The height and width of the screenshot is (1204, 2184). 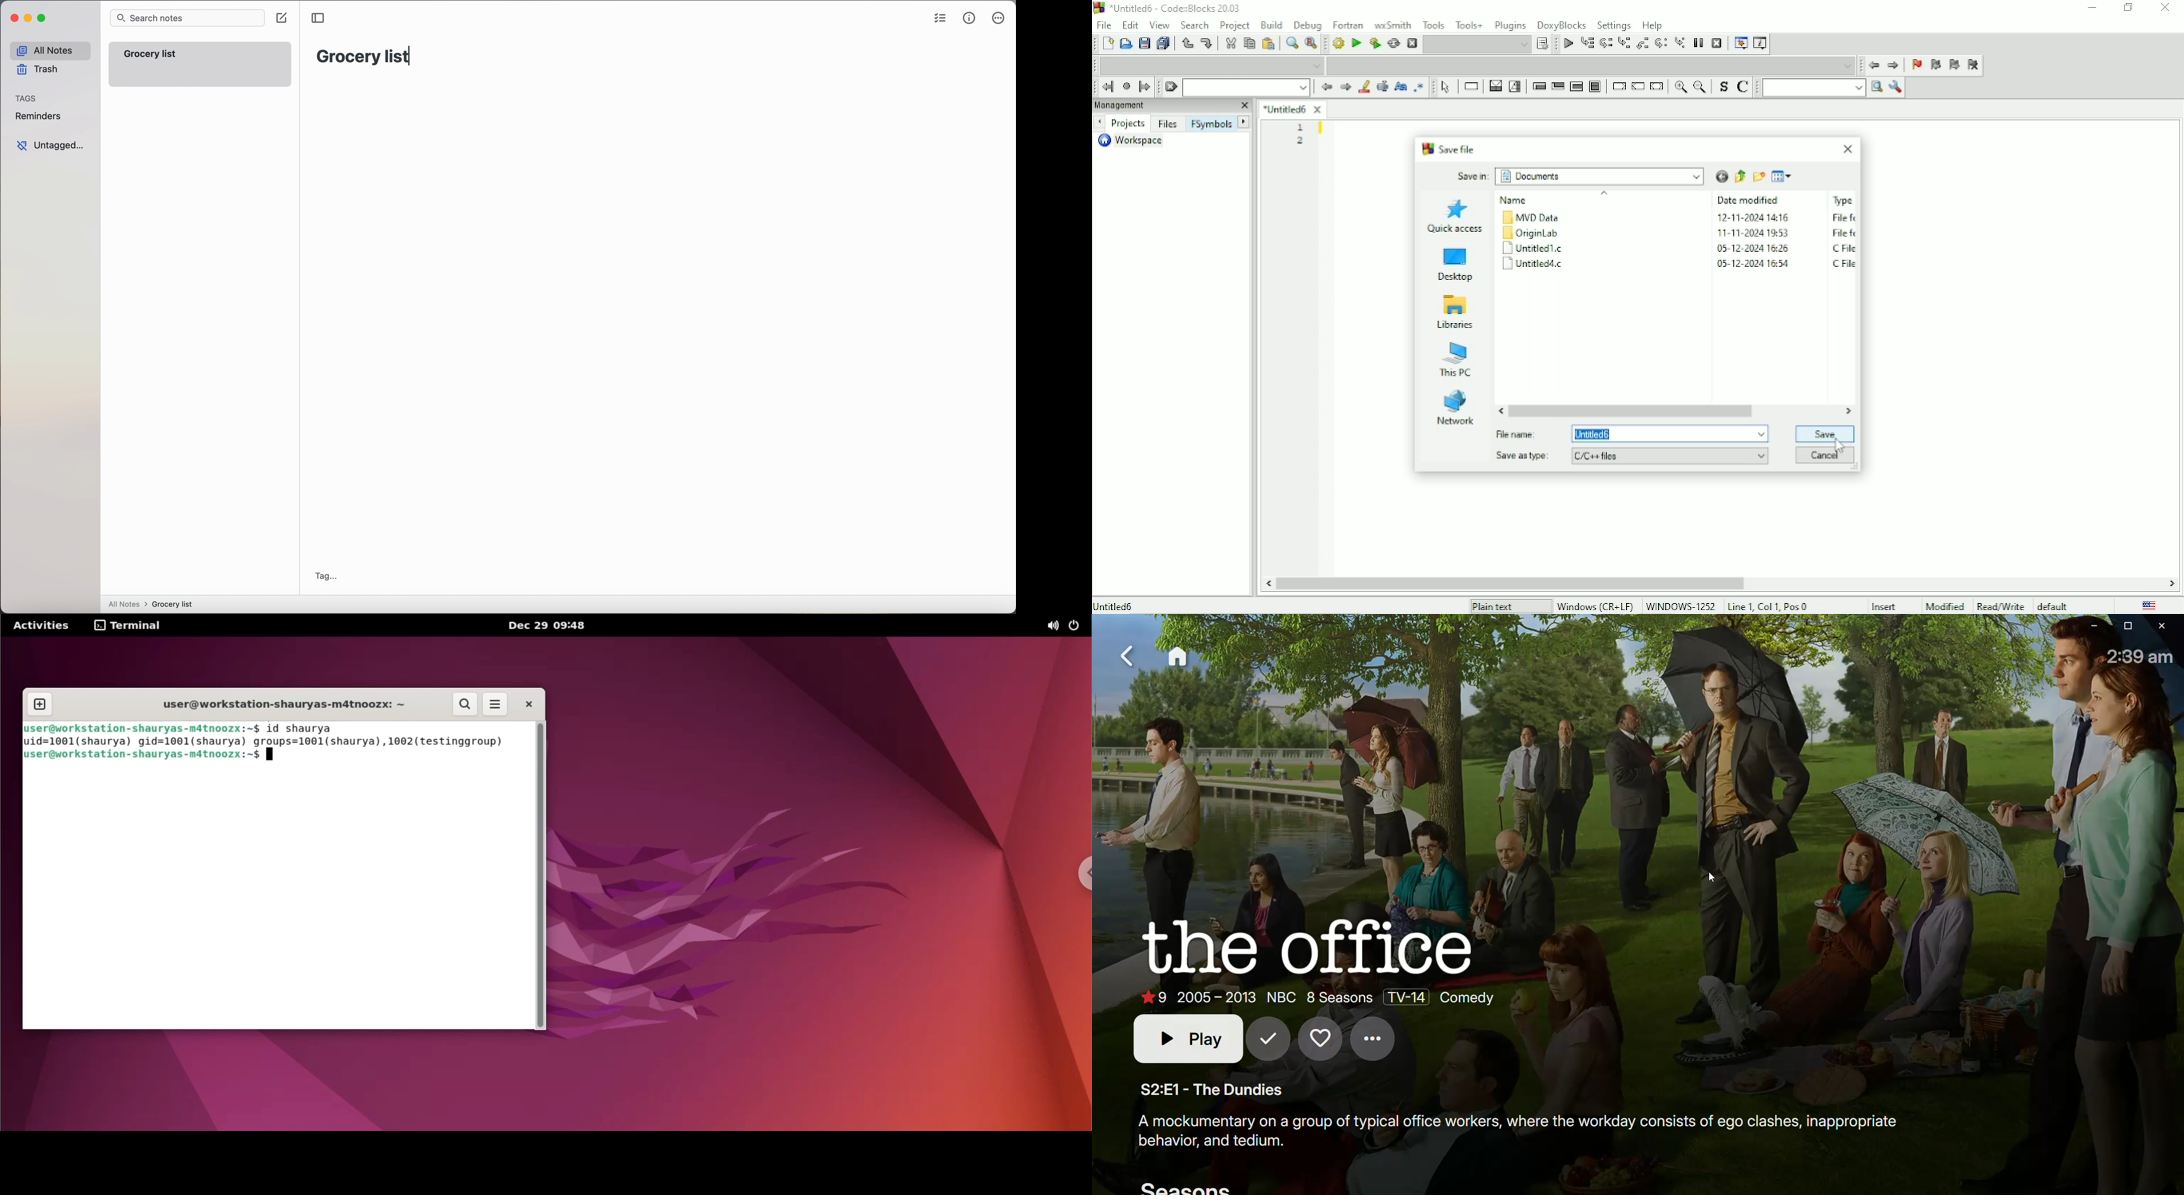 I want to click on Toggle source, so click(x=1722, y=87).